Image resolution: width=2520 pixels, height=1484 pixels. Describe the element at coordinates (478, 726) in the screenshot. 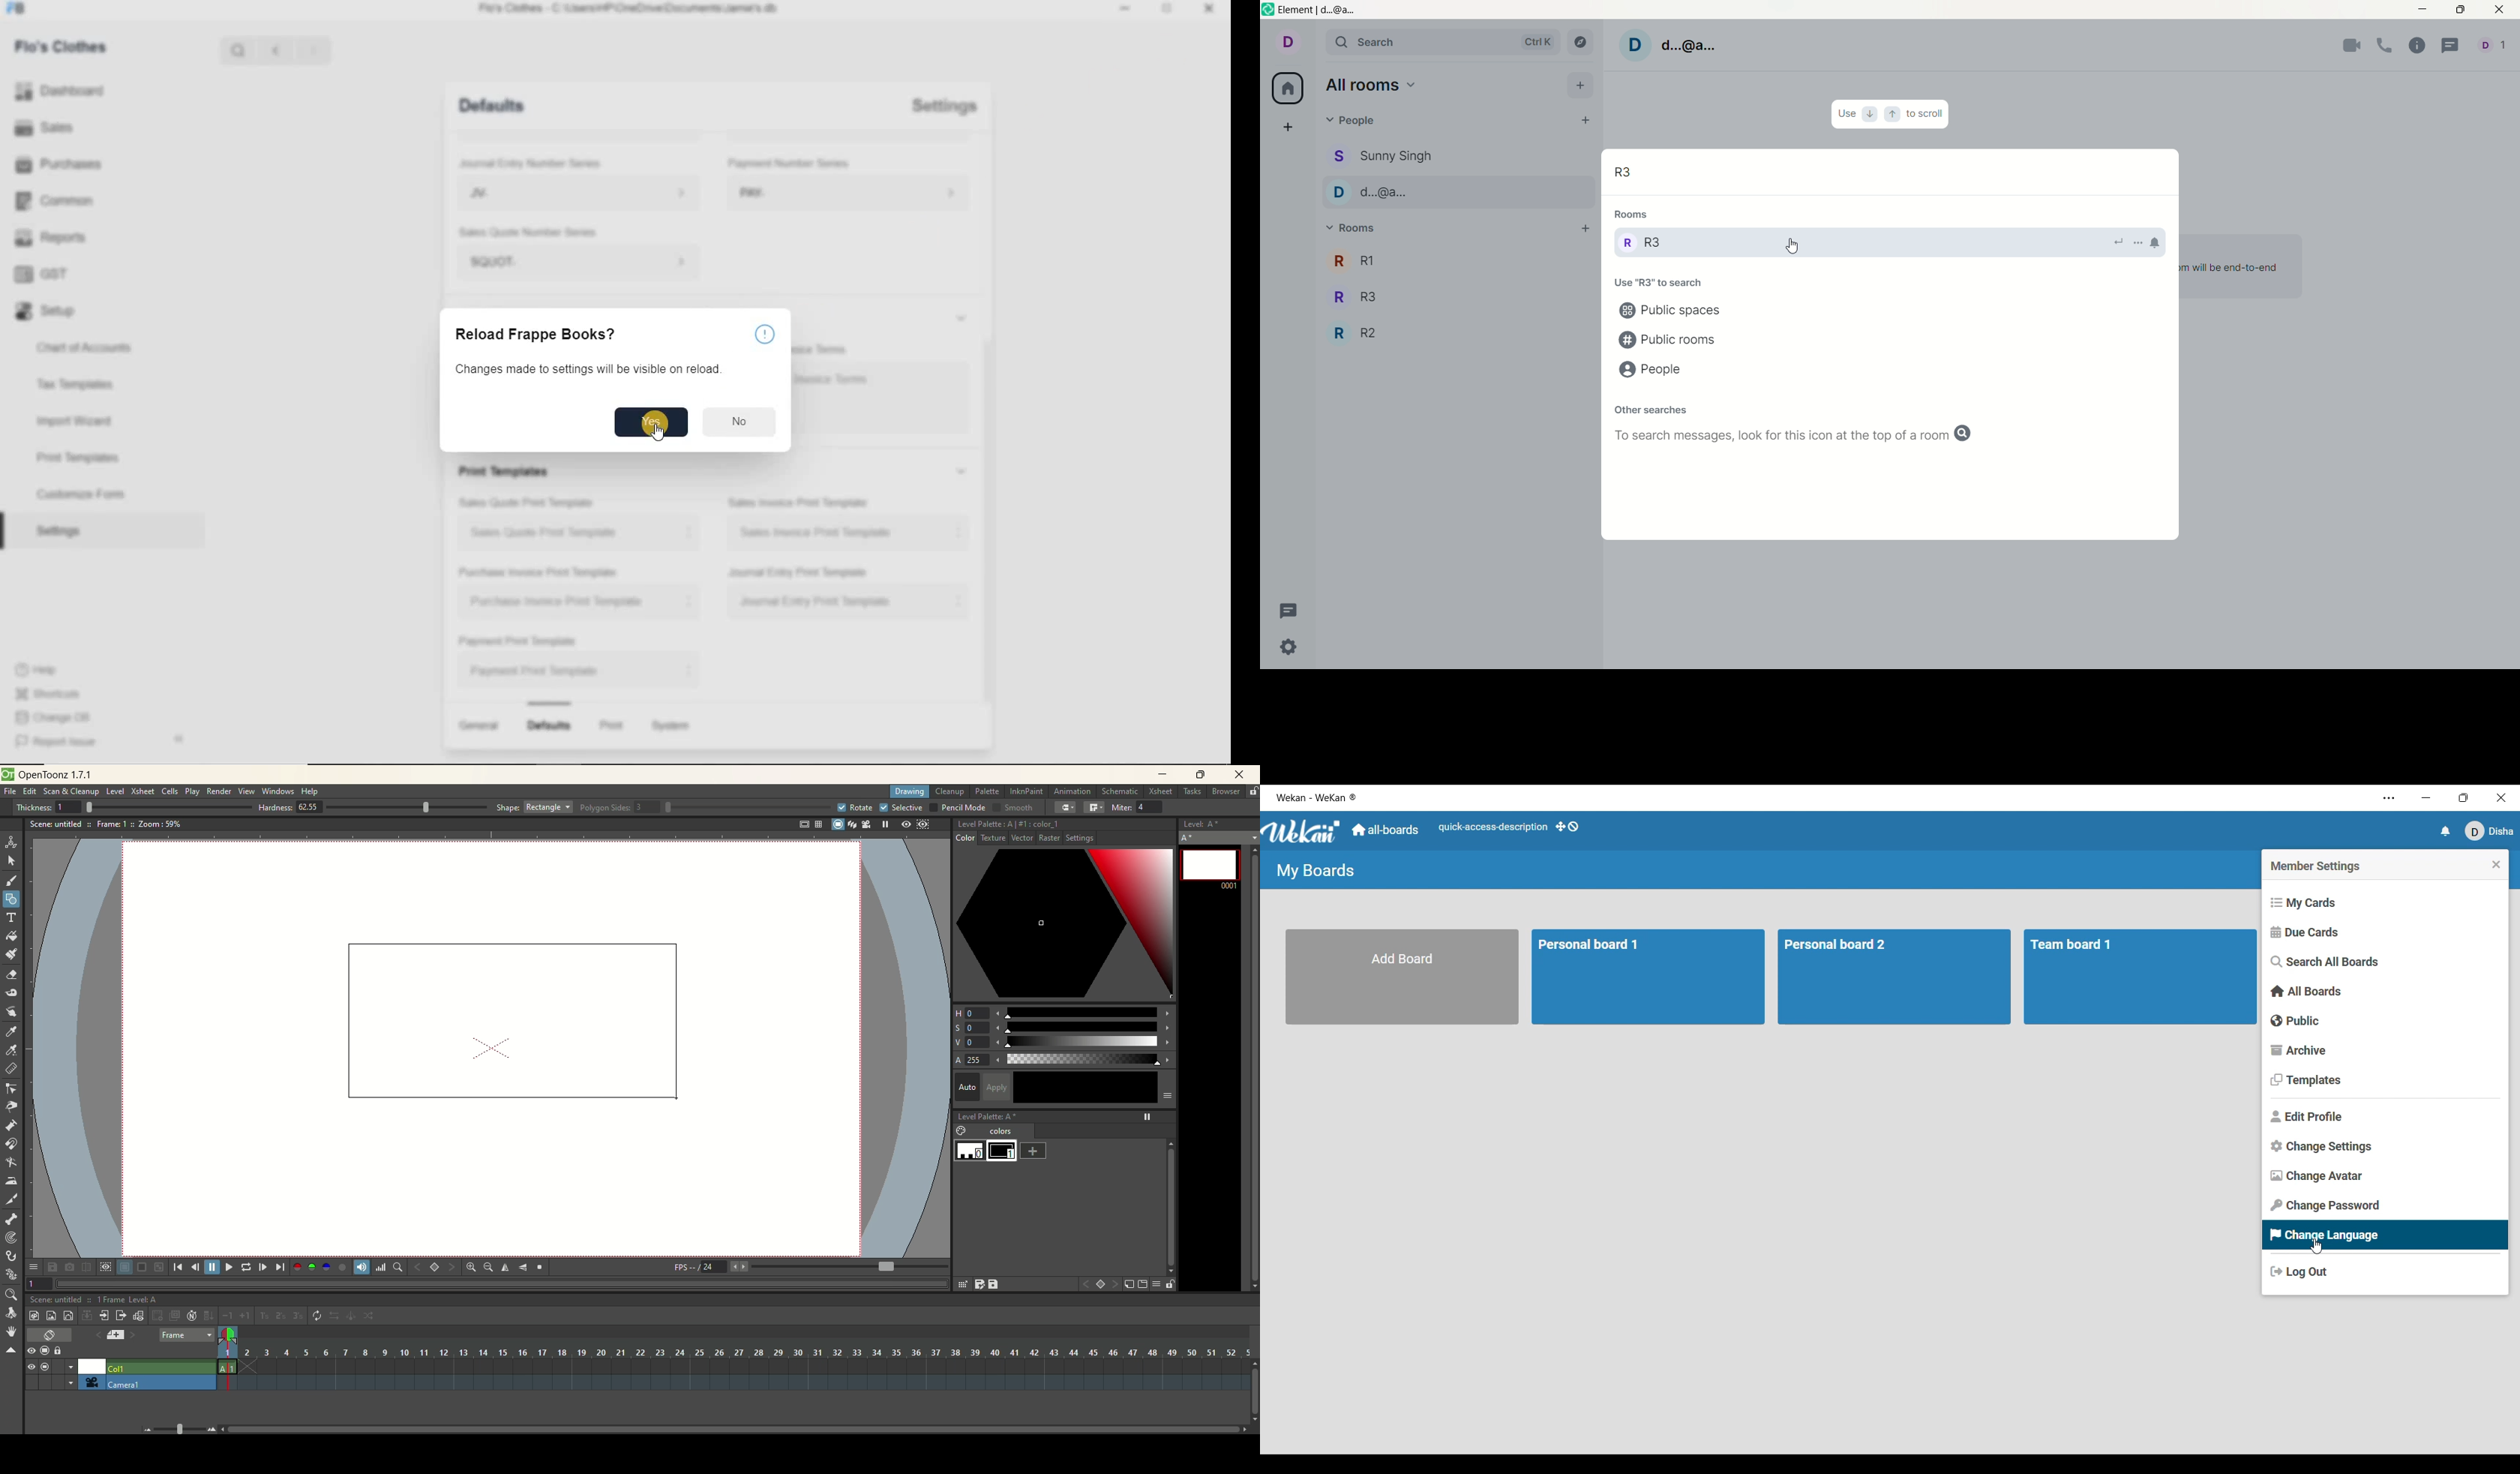

I see `General` at that location.